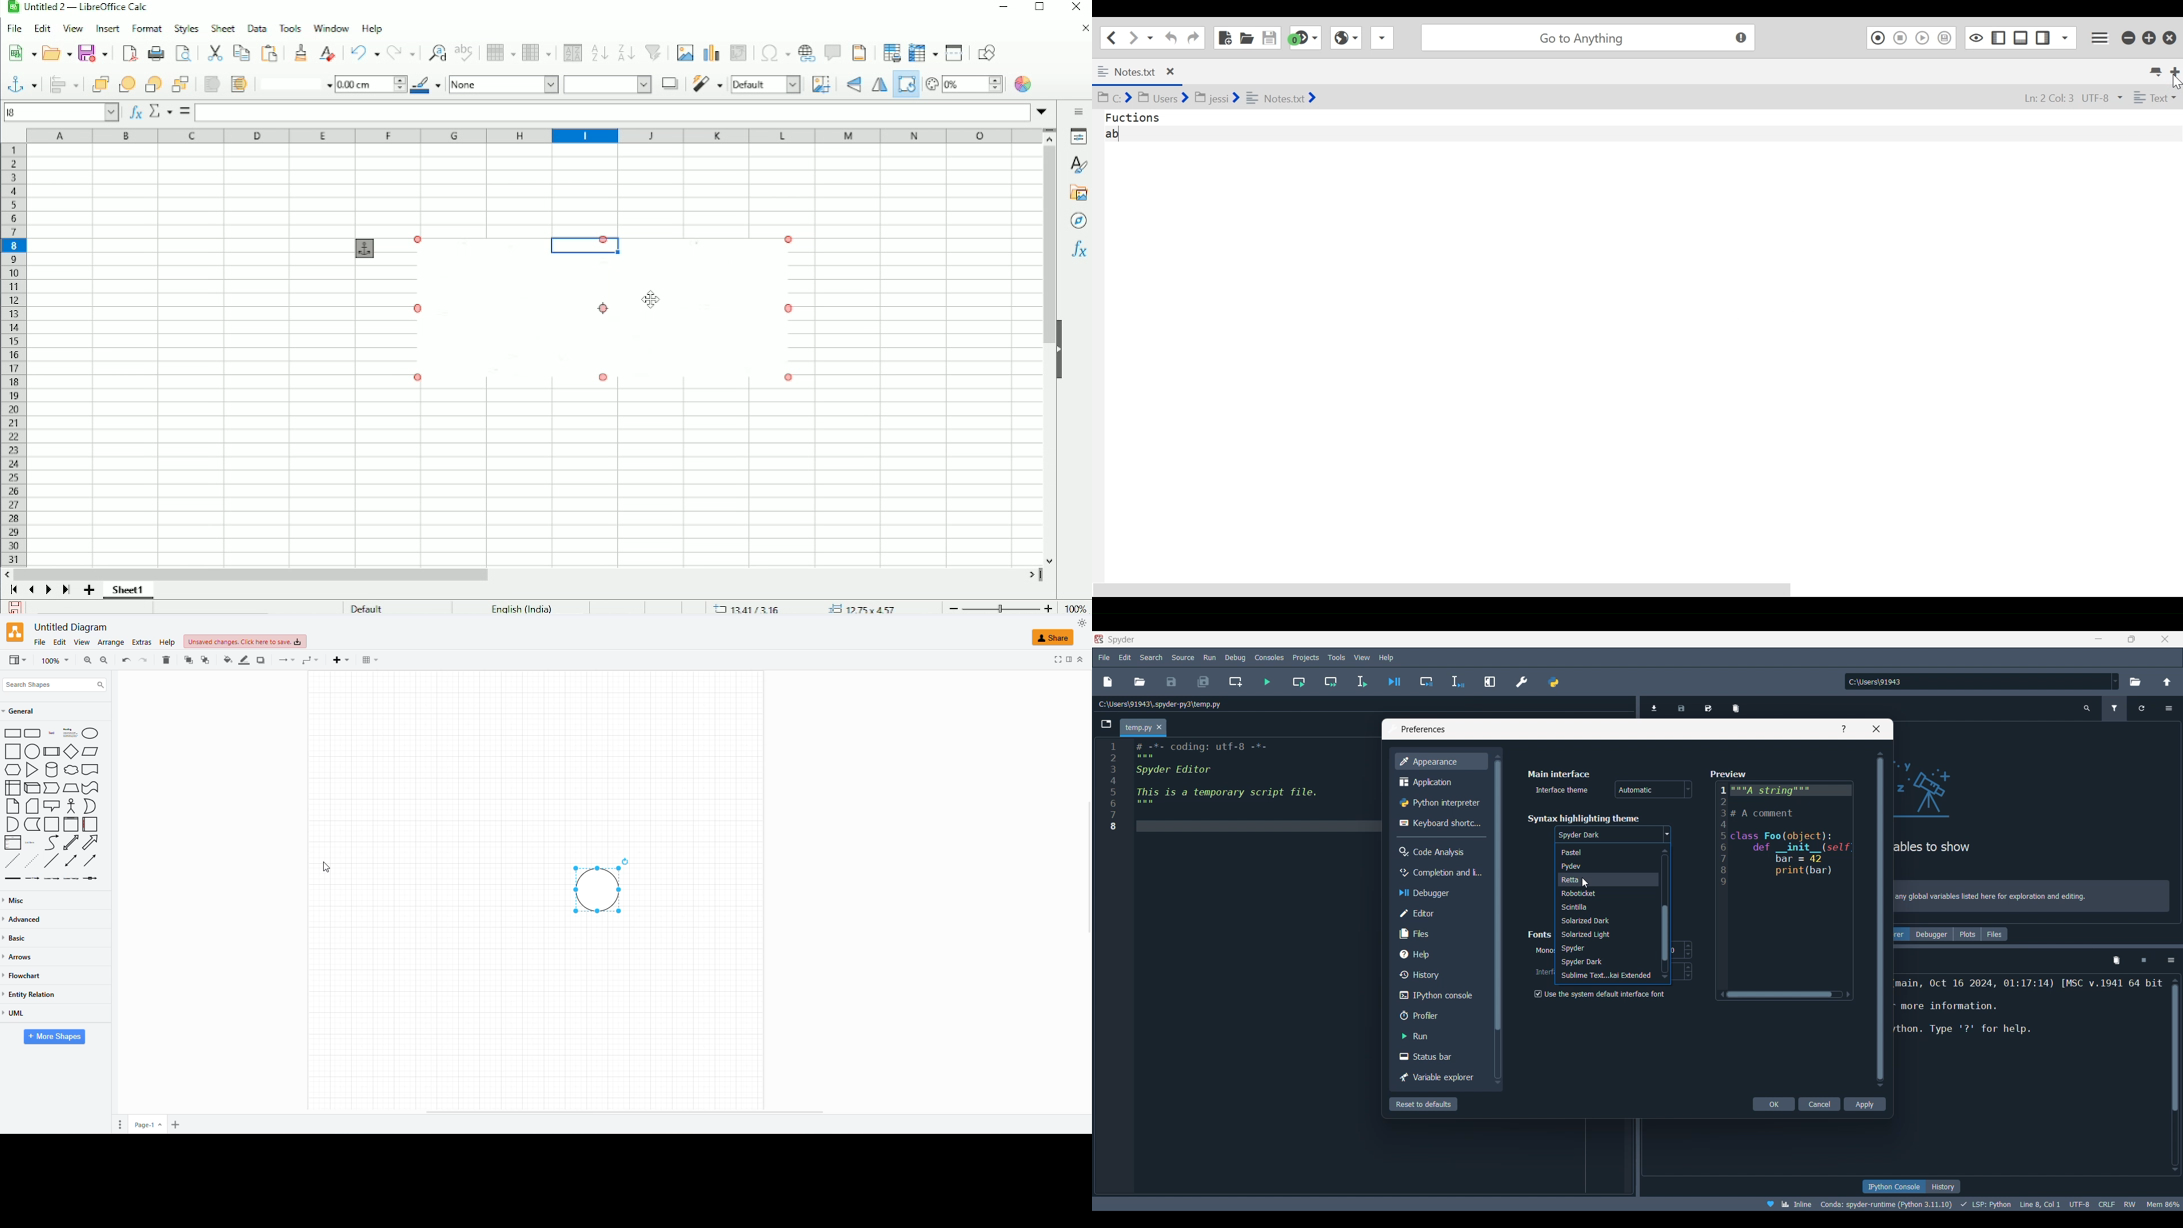 Image resolution: width=2184 pixels, height=1232 pixels. Describe the element at coordinates (23, 975) in the screenshot. I see `FLOWCHART` at that location.